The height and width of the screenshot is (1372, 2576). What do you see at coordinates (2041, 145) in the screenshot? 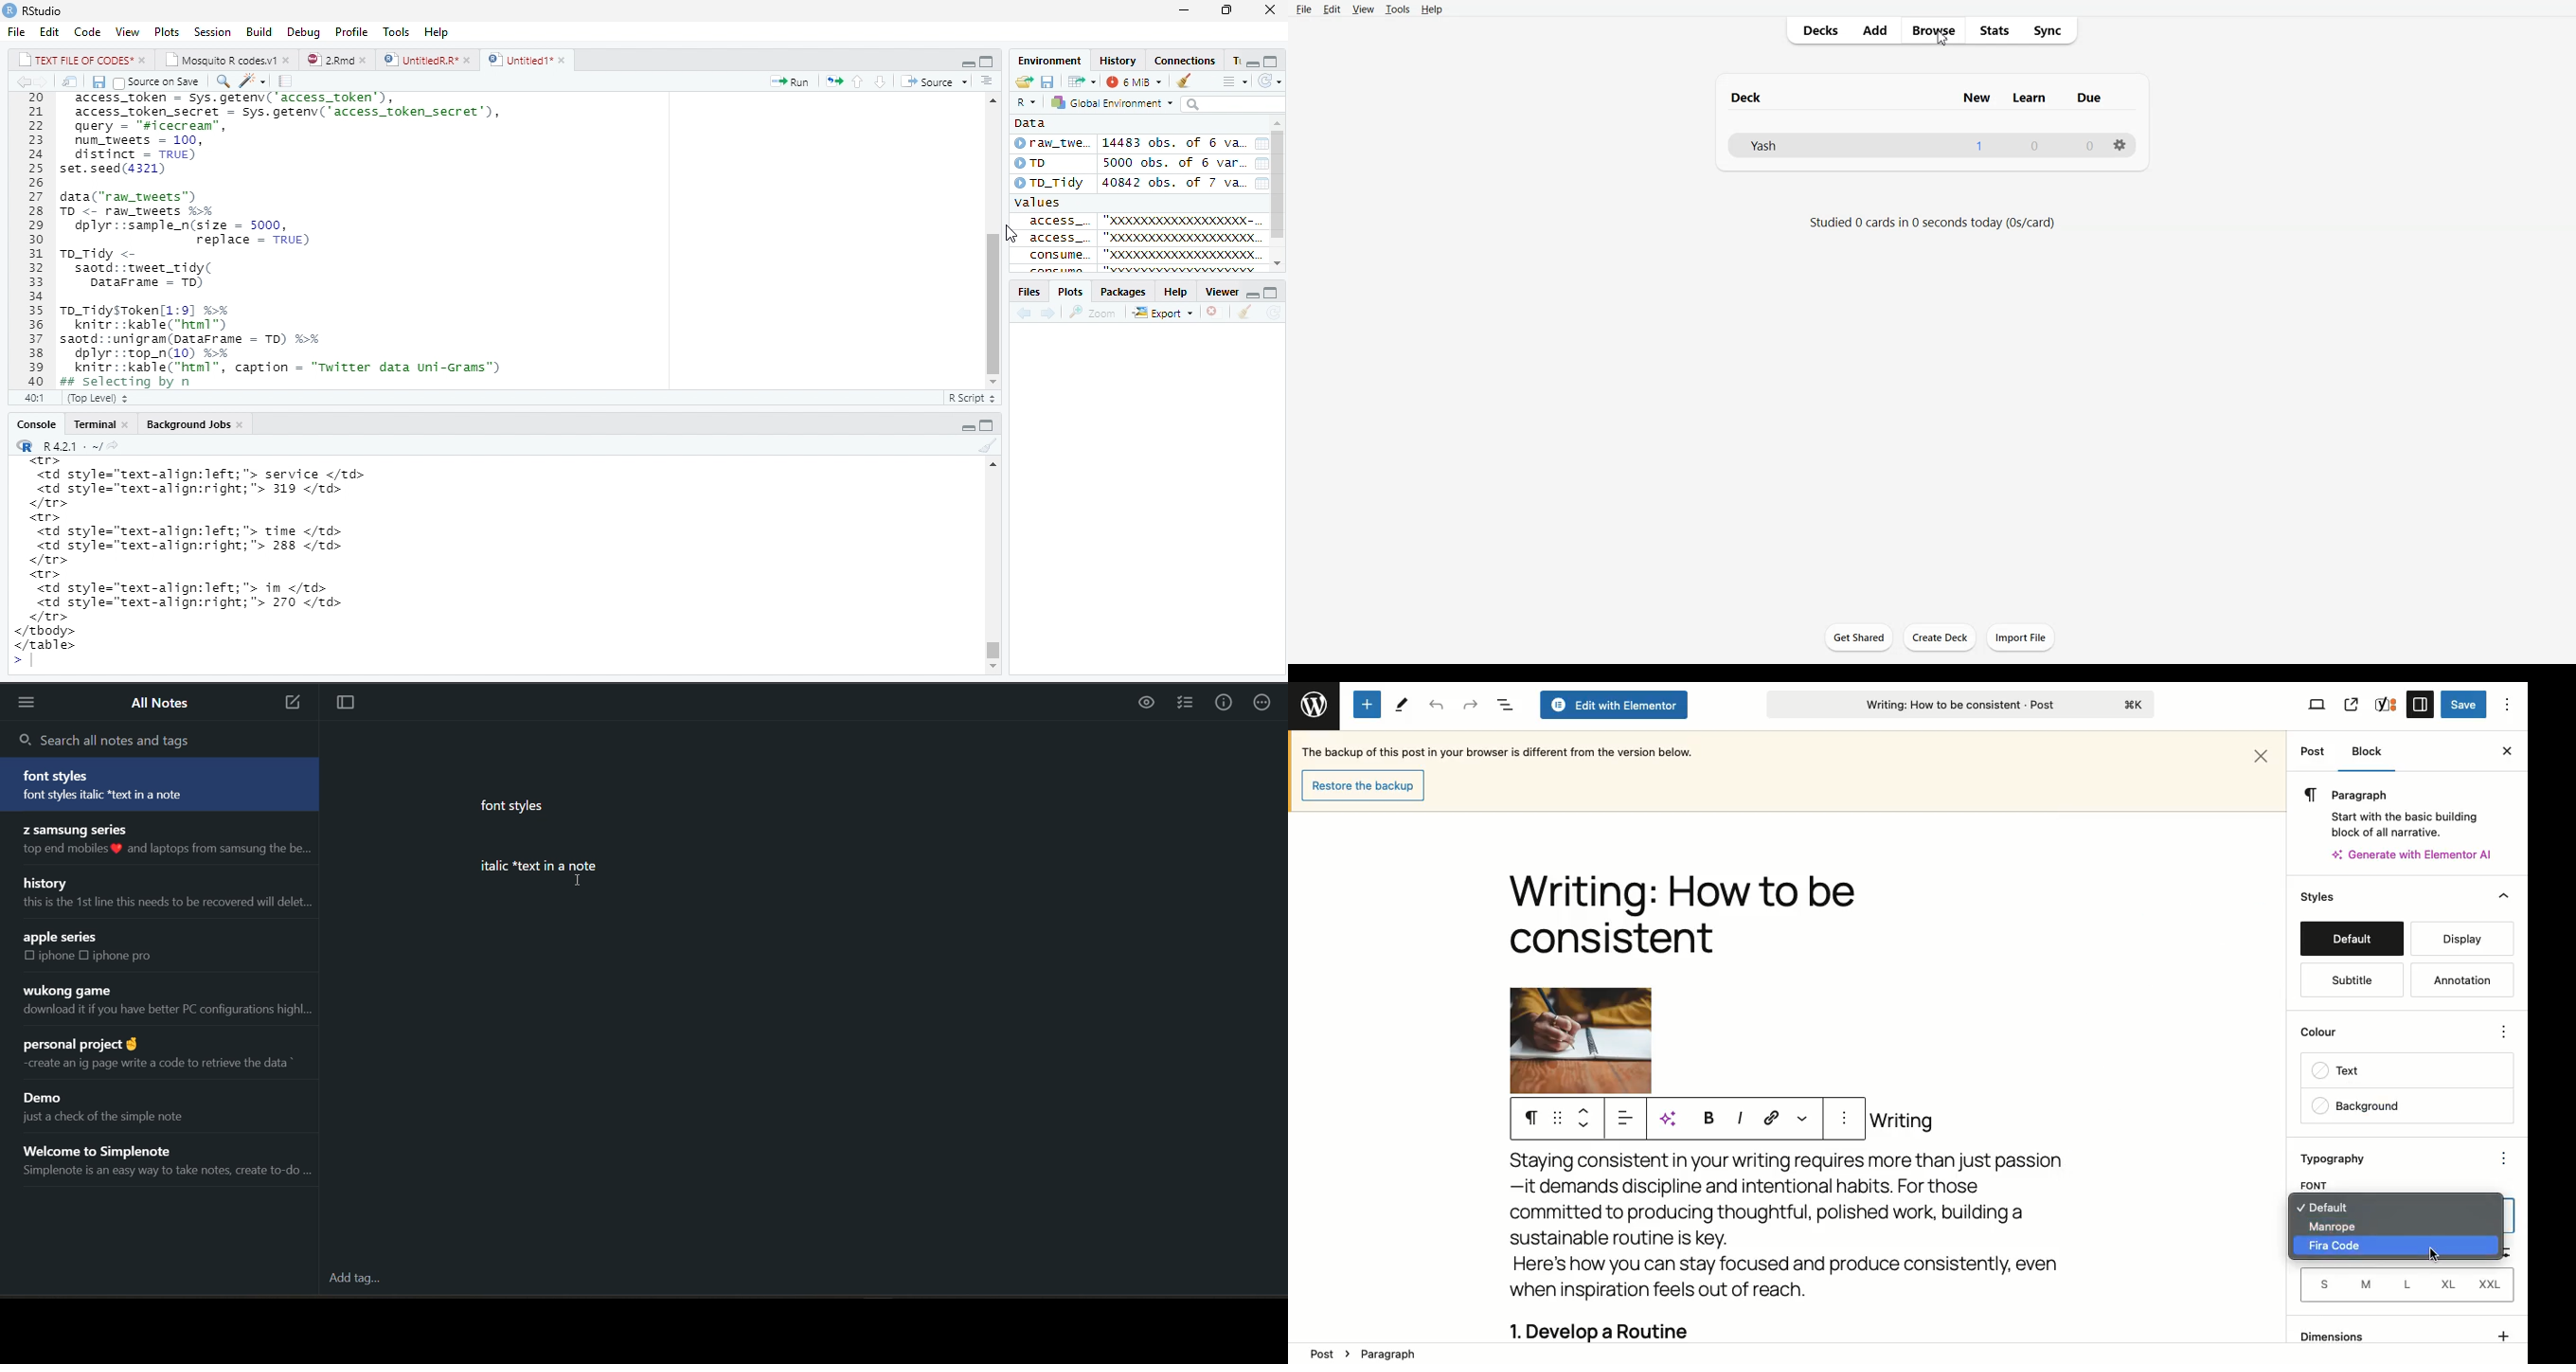
I see `0` at bounding box center [2041, 145].